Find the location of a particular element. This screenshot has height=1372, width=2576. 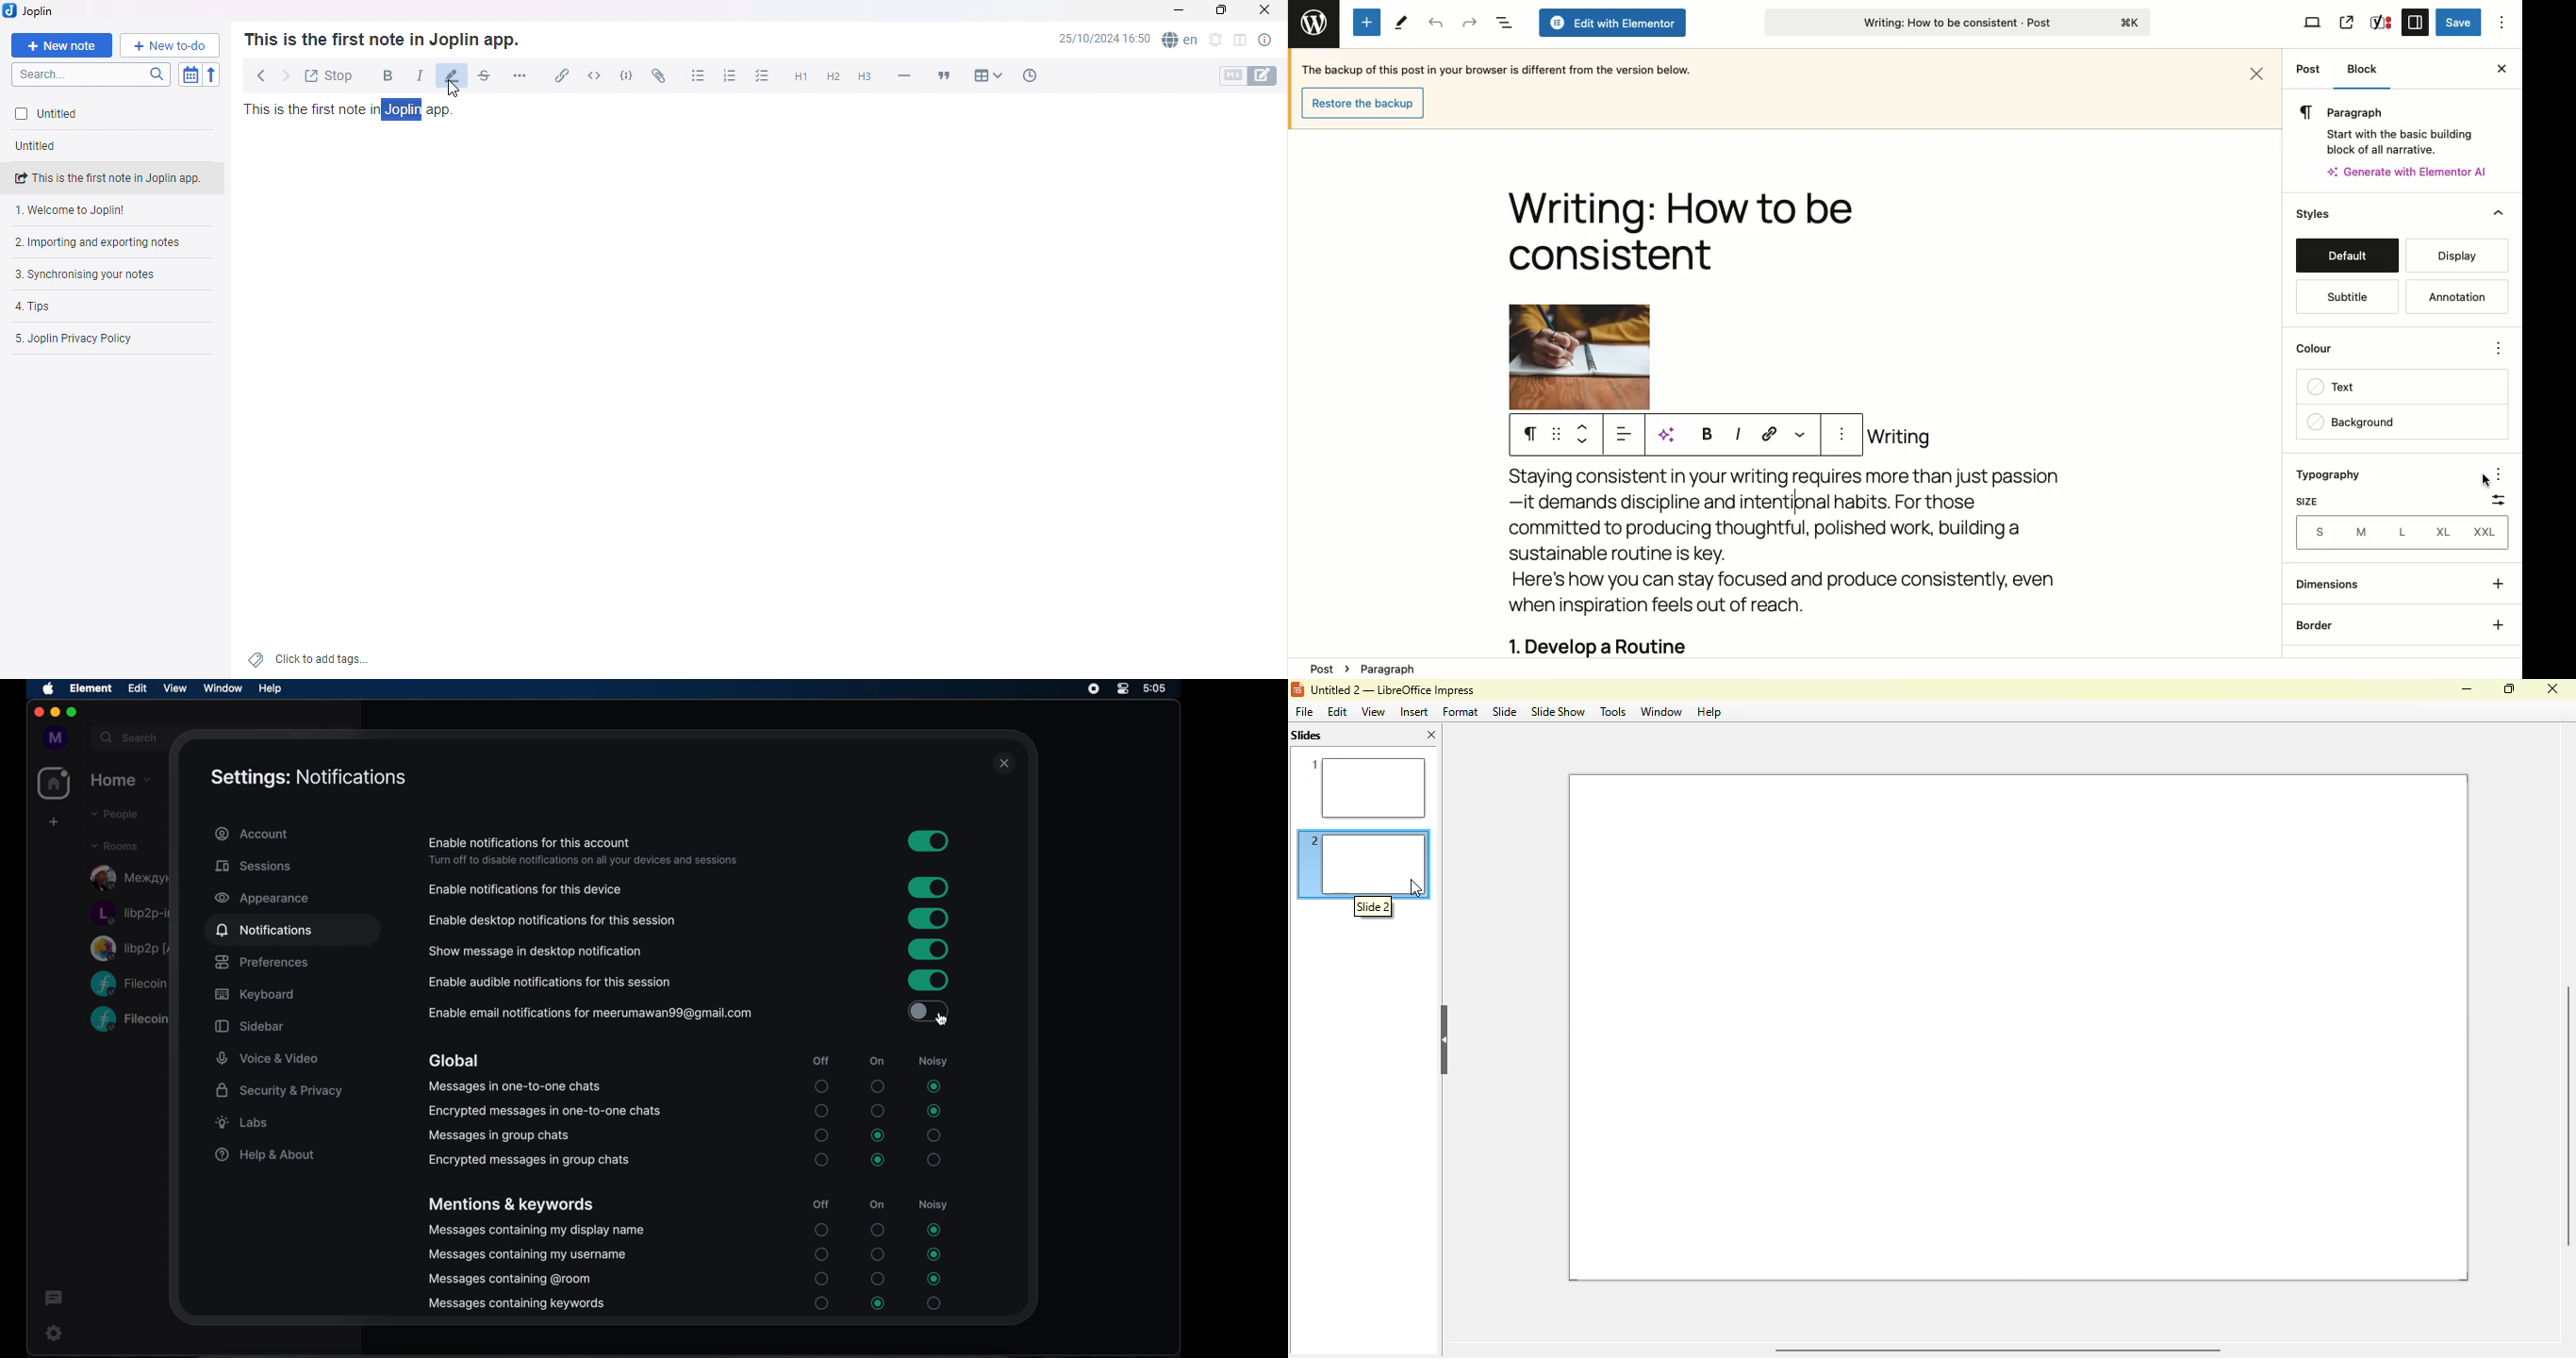

radio button is located at coordinates (822, 1254).